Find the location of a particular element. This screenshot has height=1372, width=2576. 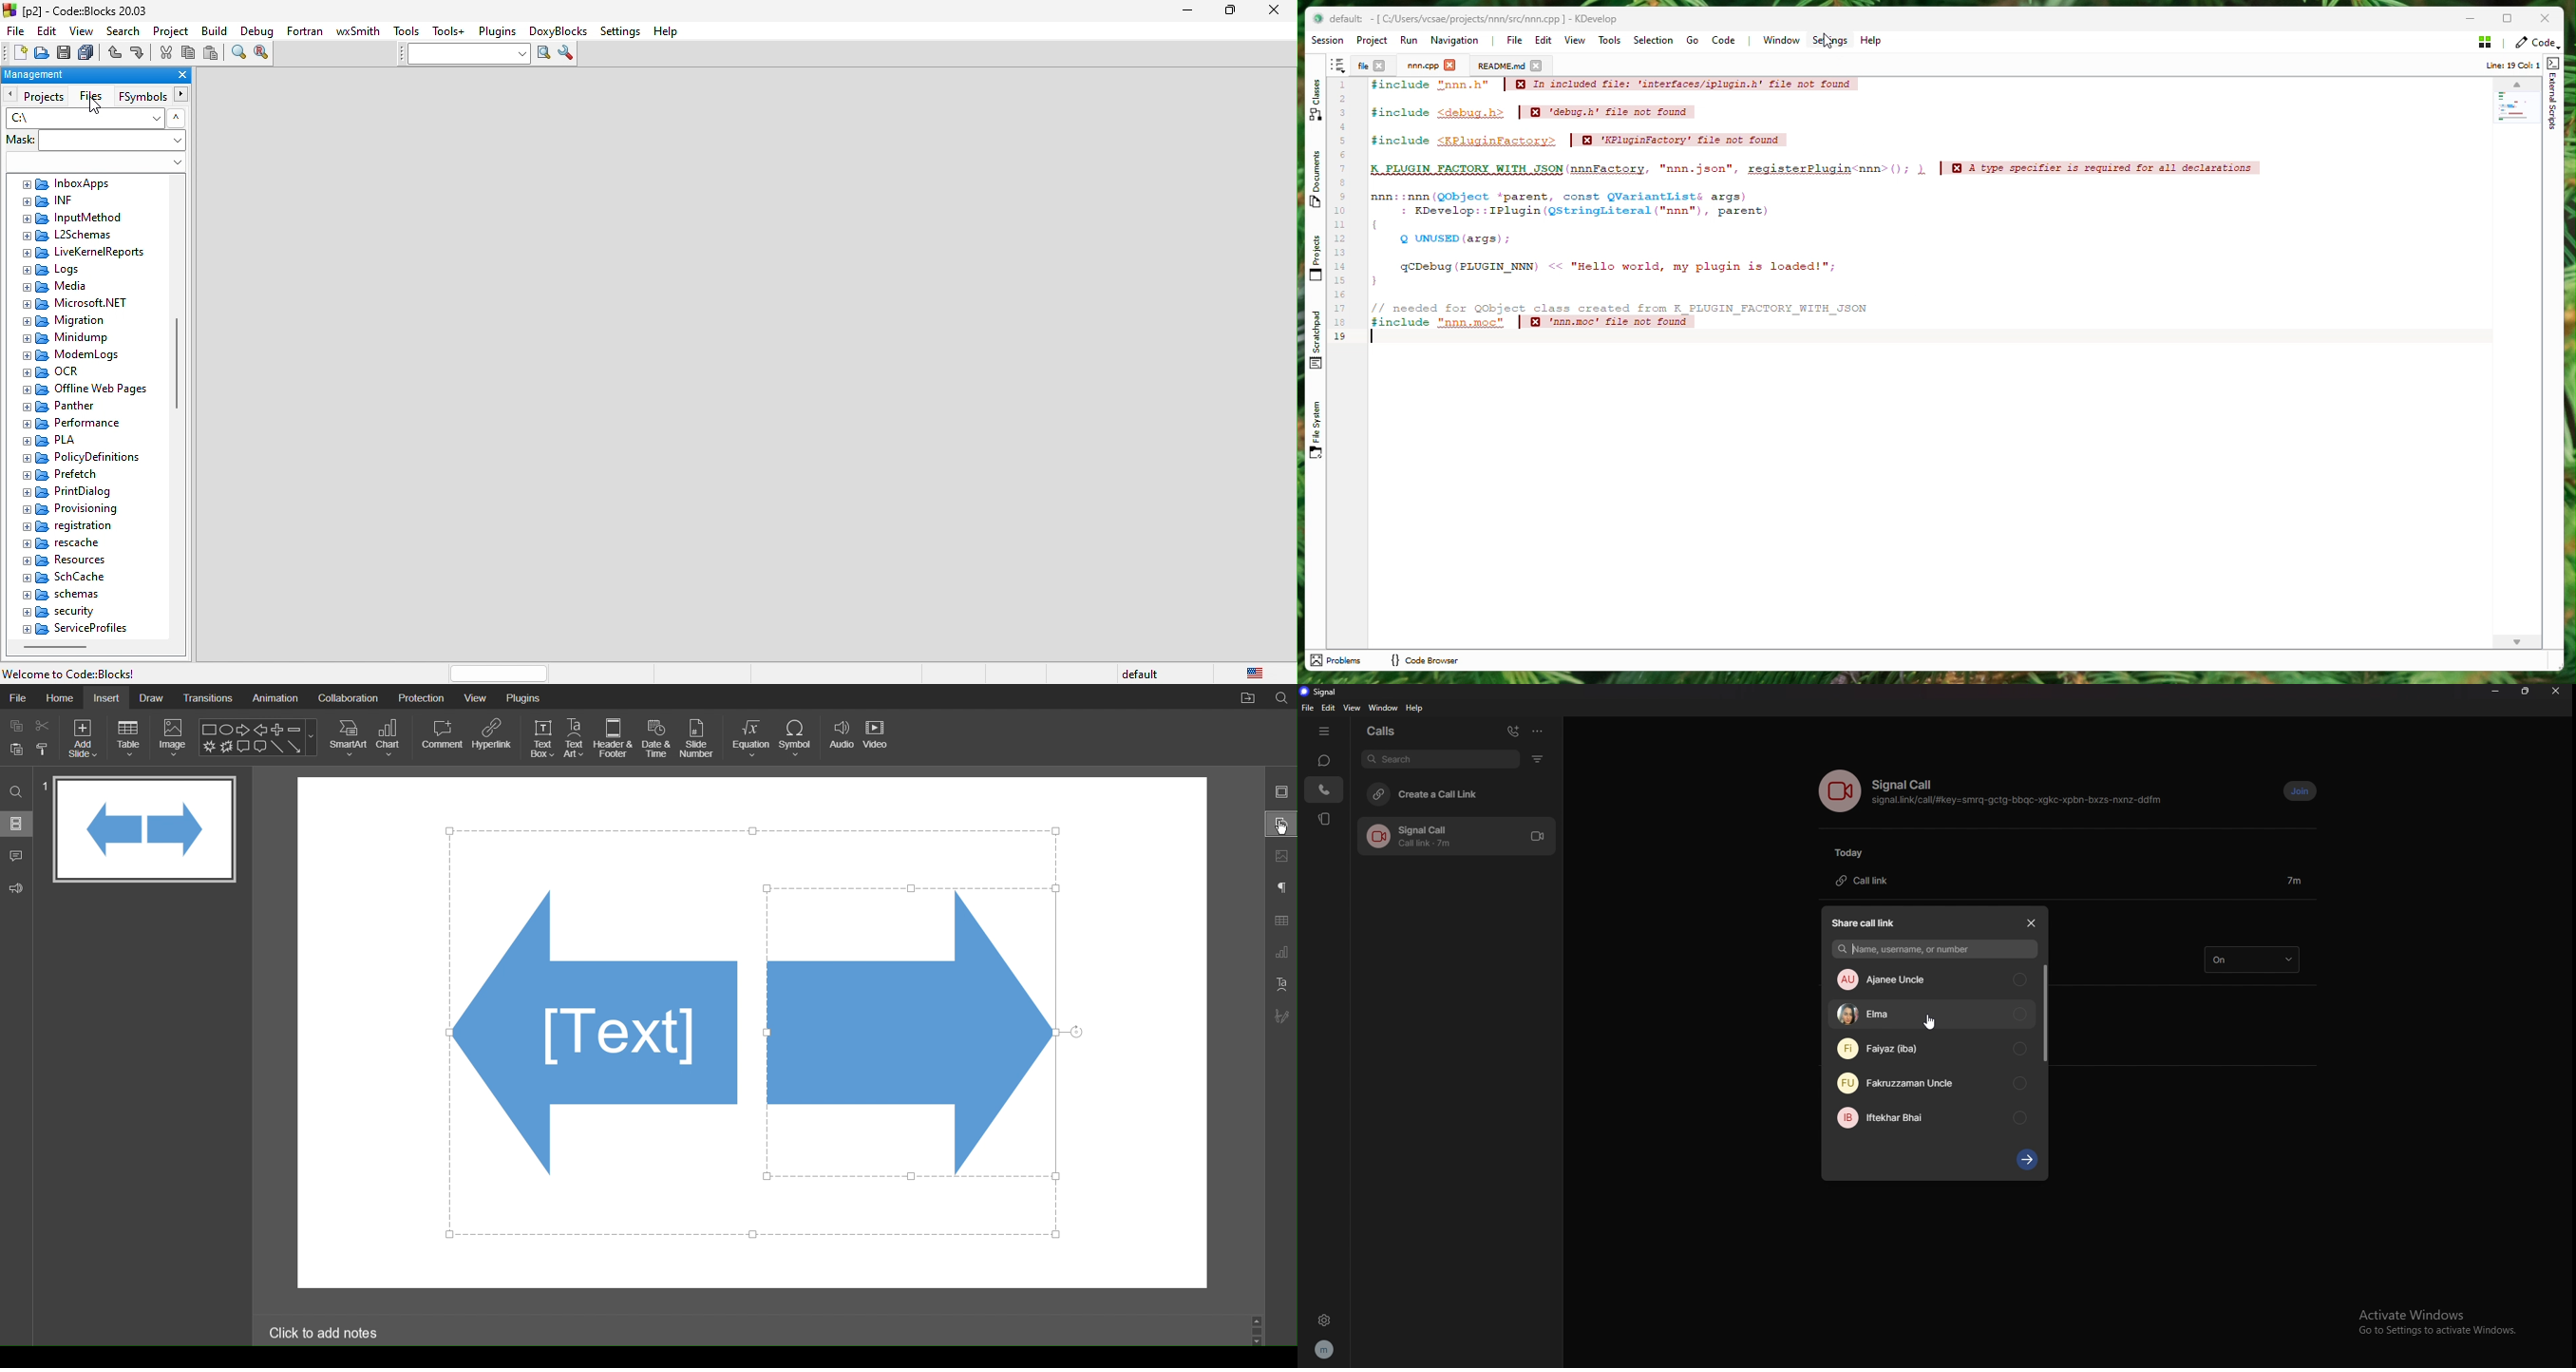

Selected Arrow is located at coordinates (911, 1035).